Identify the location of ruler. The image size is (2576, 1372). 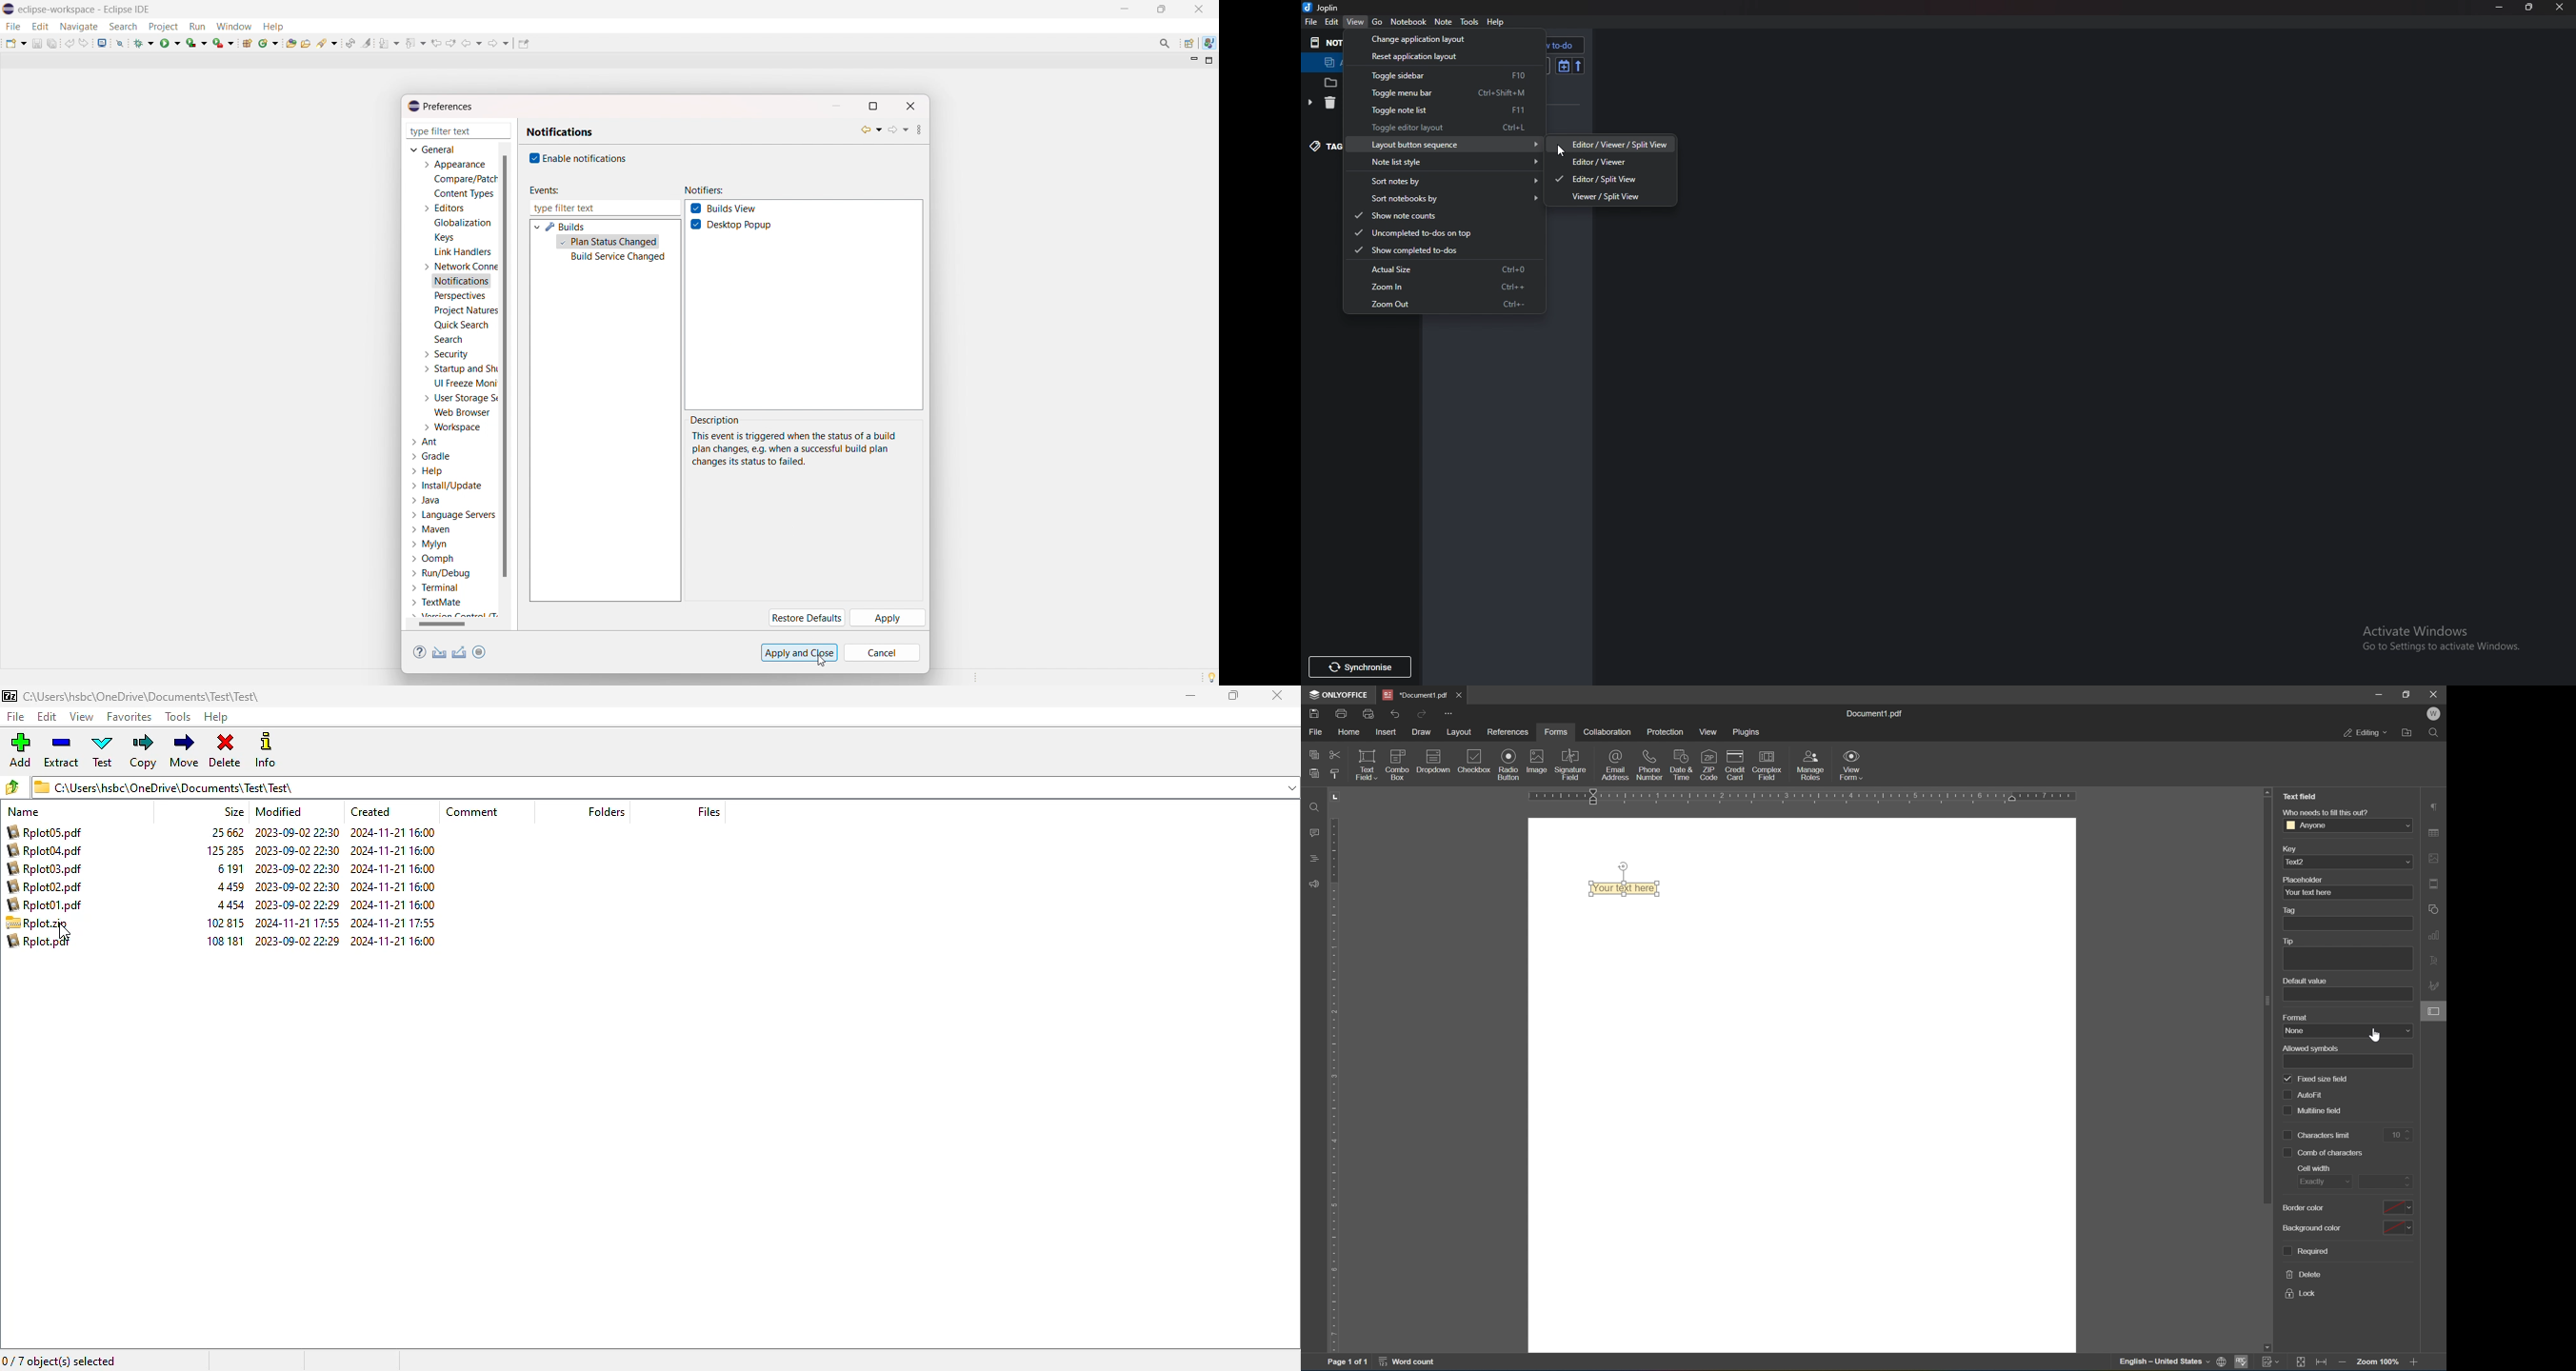
(1331, 1086).